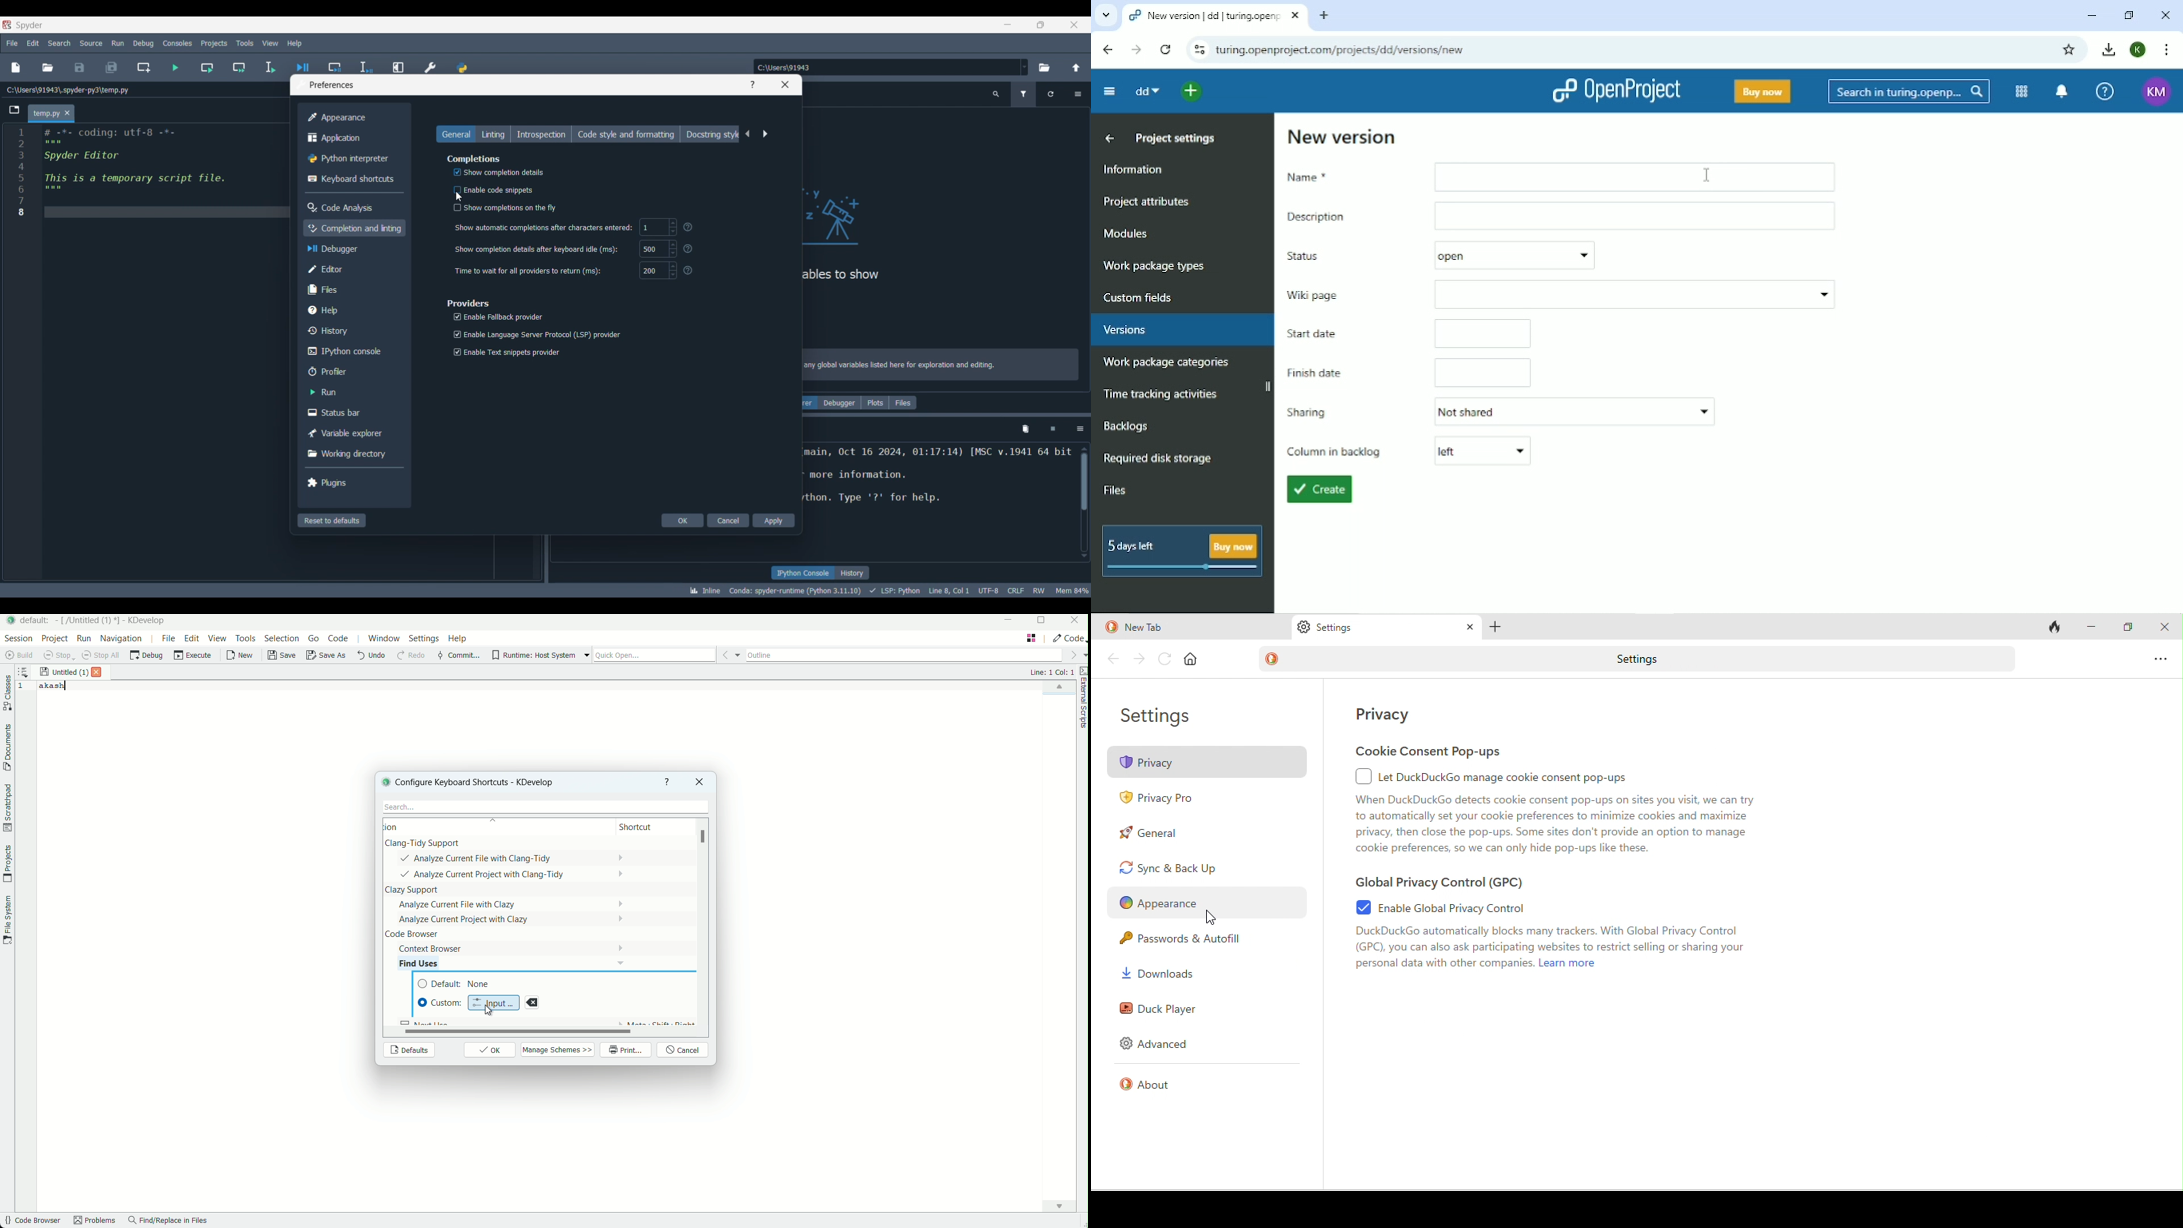 This screenshot has height=1232, width=2184. What do you see at coordinates (1548, 940) in the screenshot?
I see `duck duck go automatically blocks many trackers. with global privacy control (gpc) you can also ask participating websites to restricts selling sharing your` at bounding box center [1548, 940].